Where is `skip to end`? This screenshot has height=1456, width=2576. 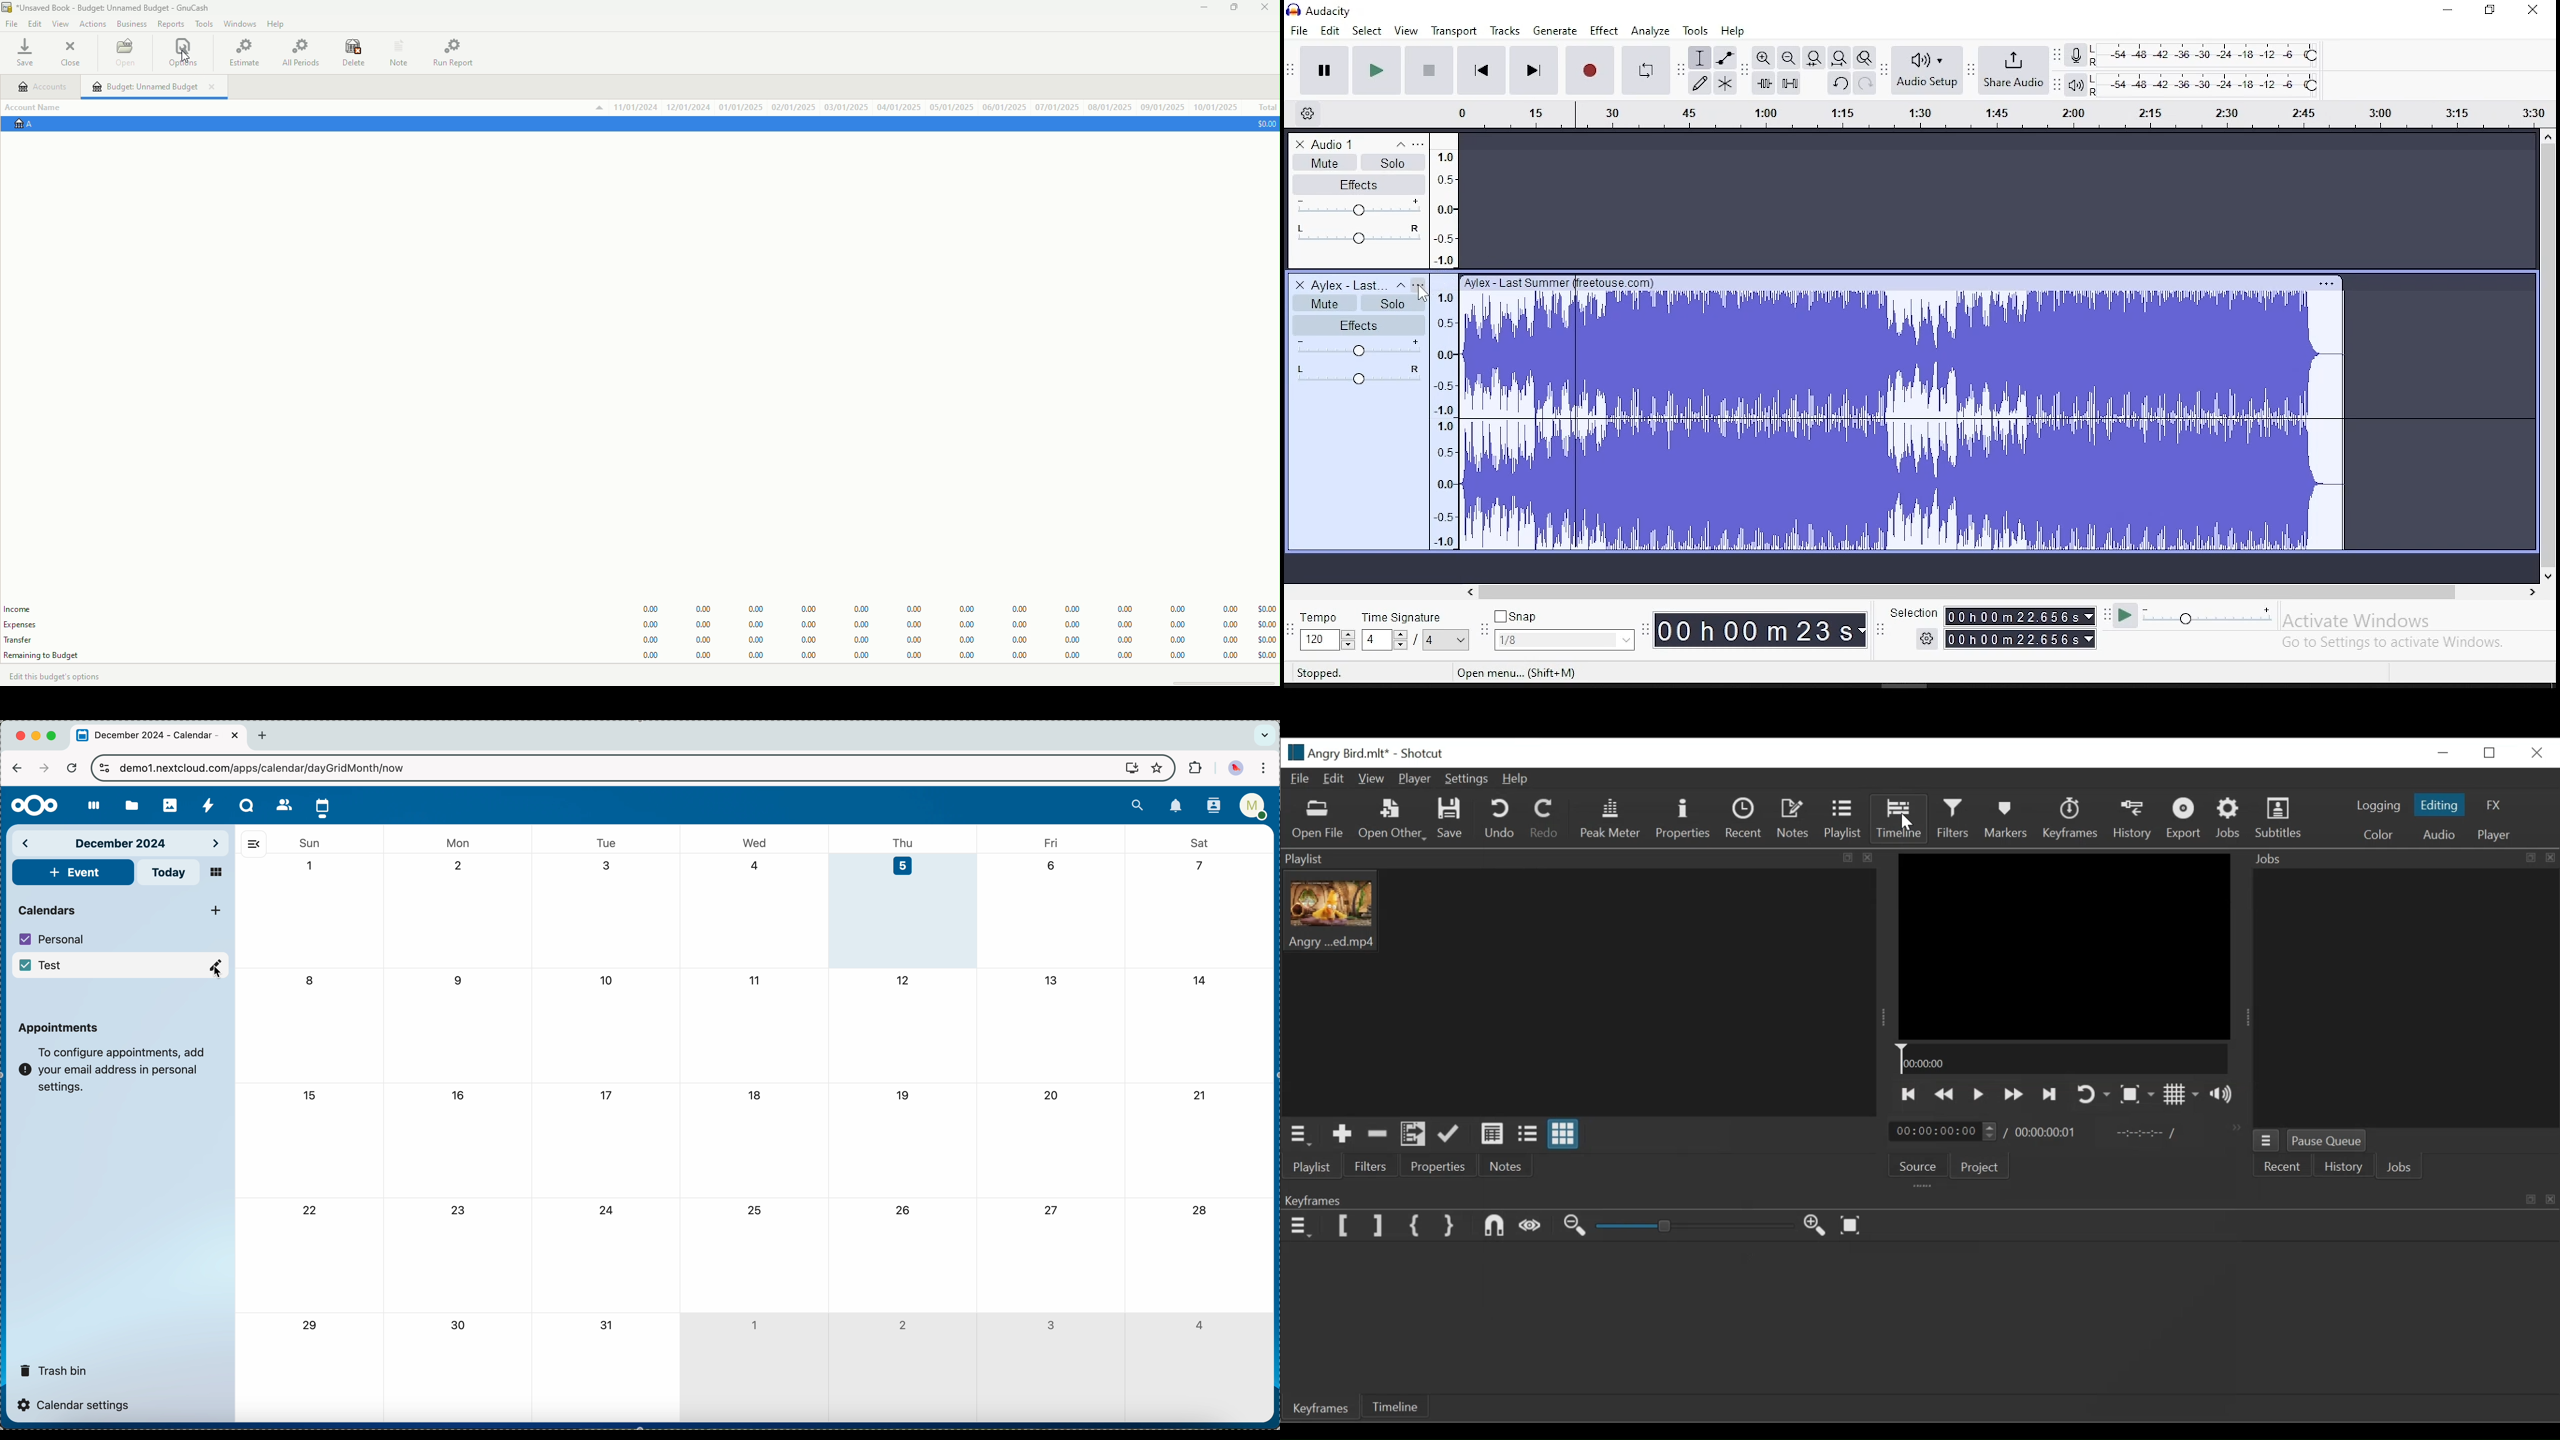
skip to end is located at coordinates (1533, 72).